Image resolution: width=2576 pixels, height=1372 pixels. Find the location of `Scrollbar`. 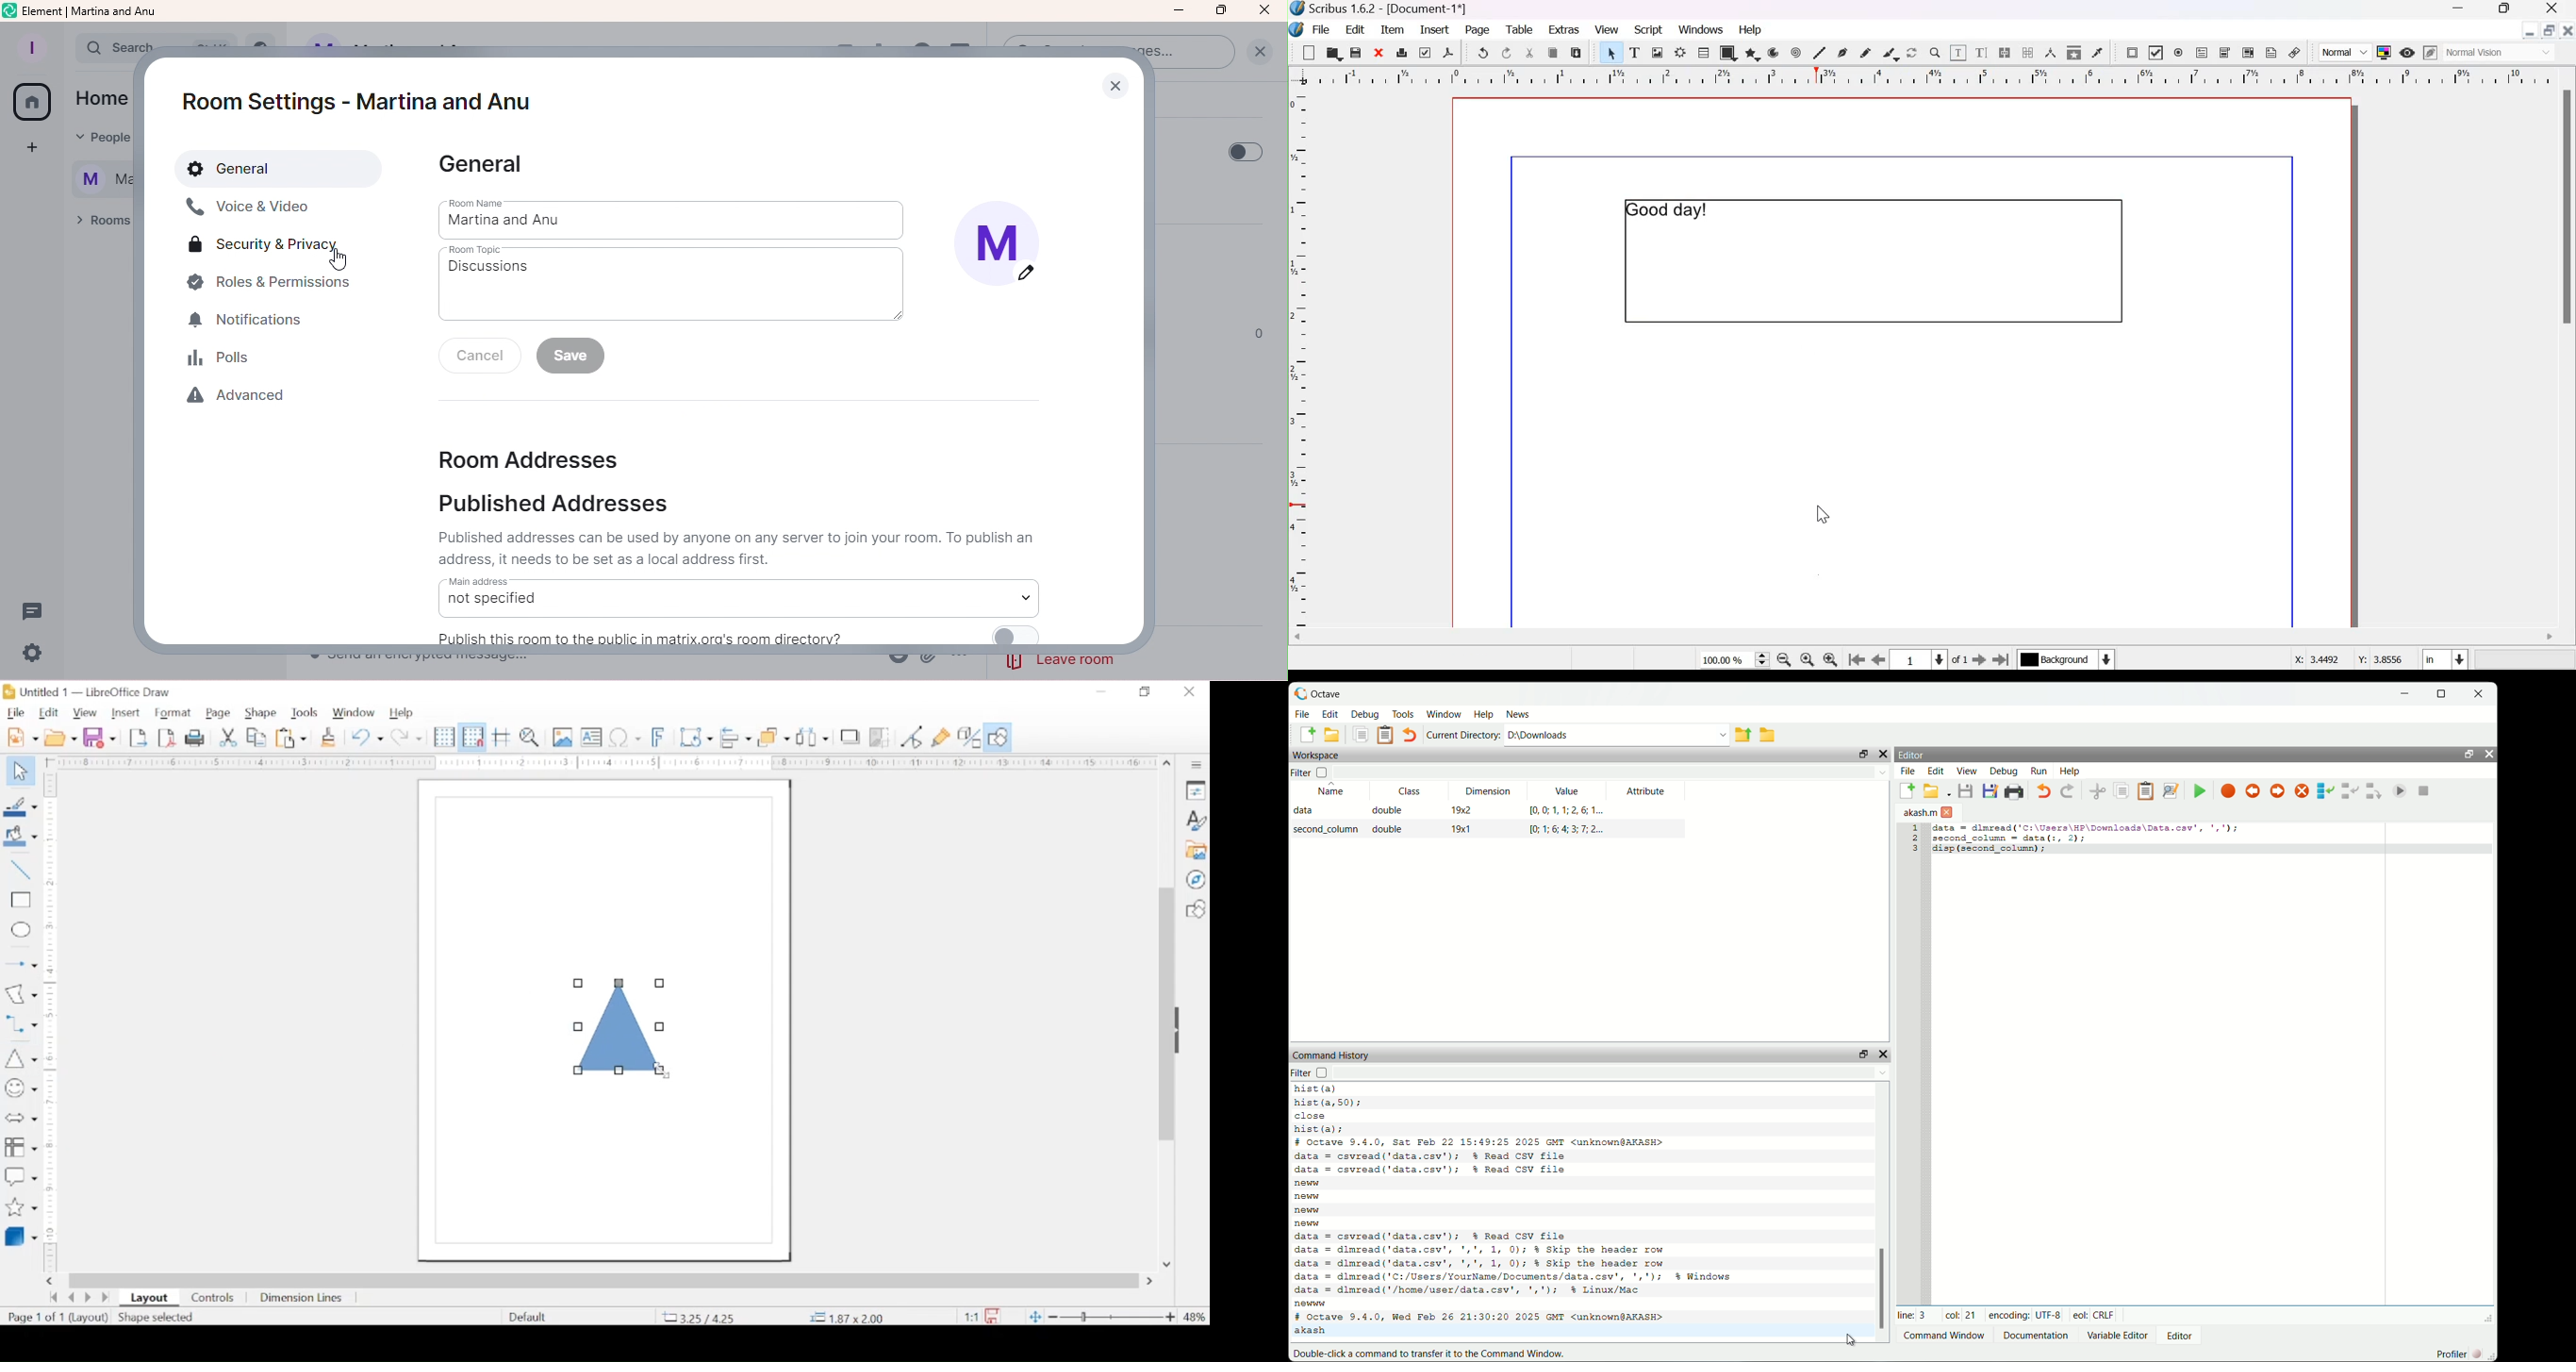

Scrollbar is located at coordinates (2568, 208).